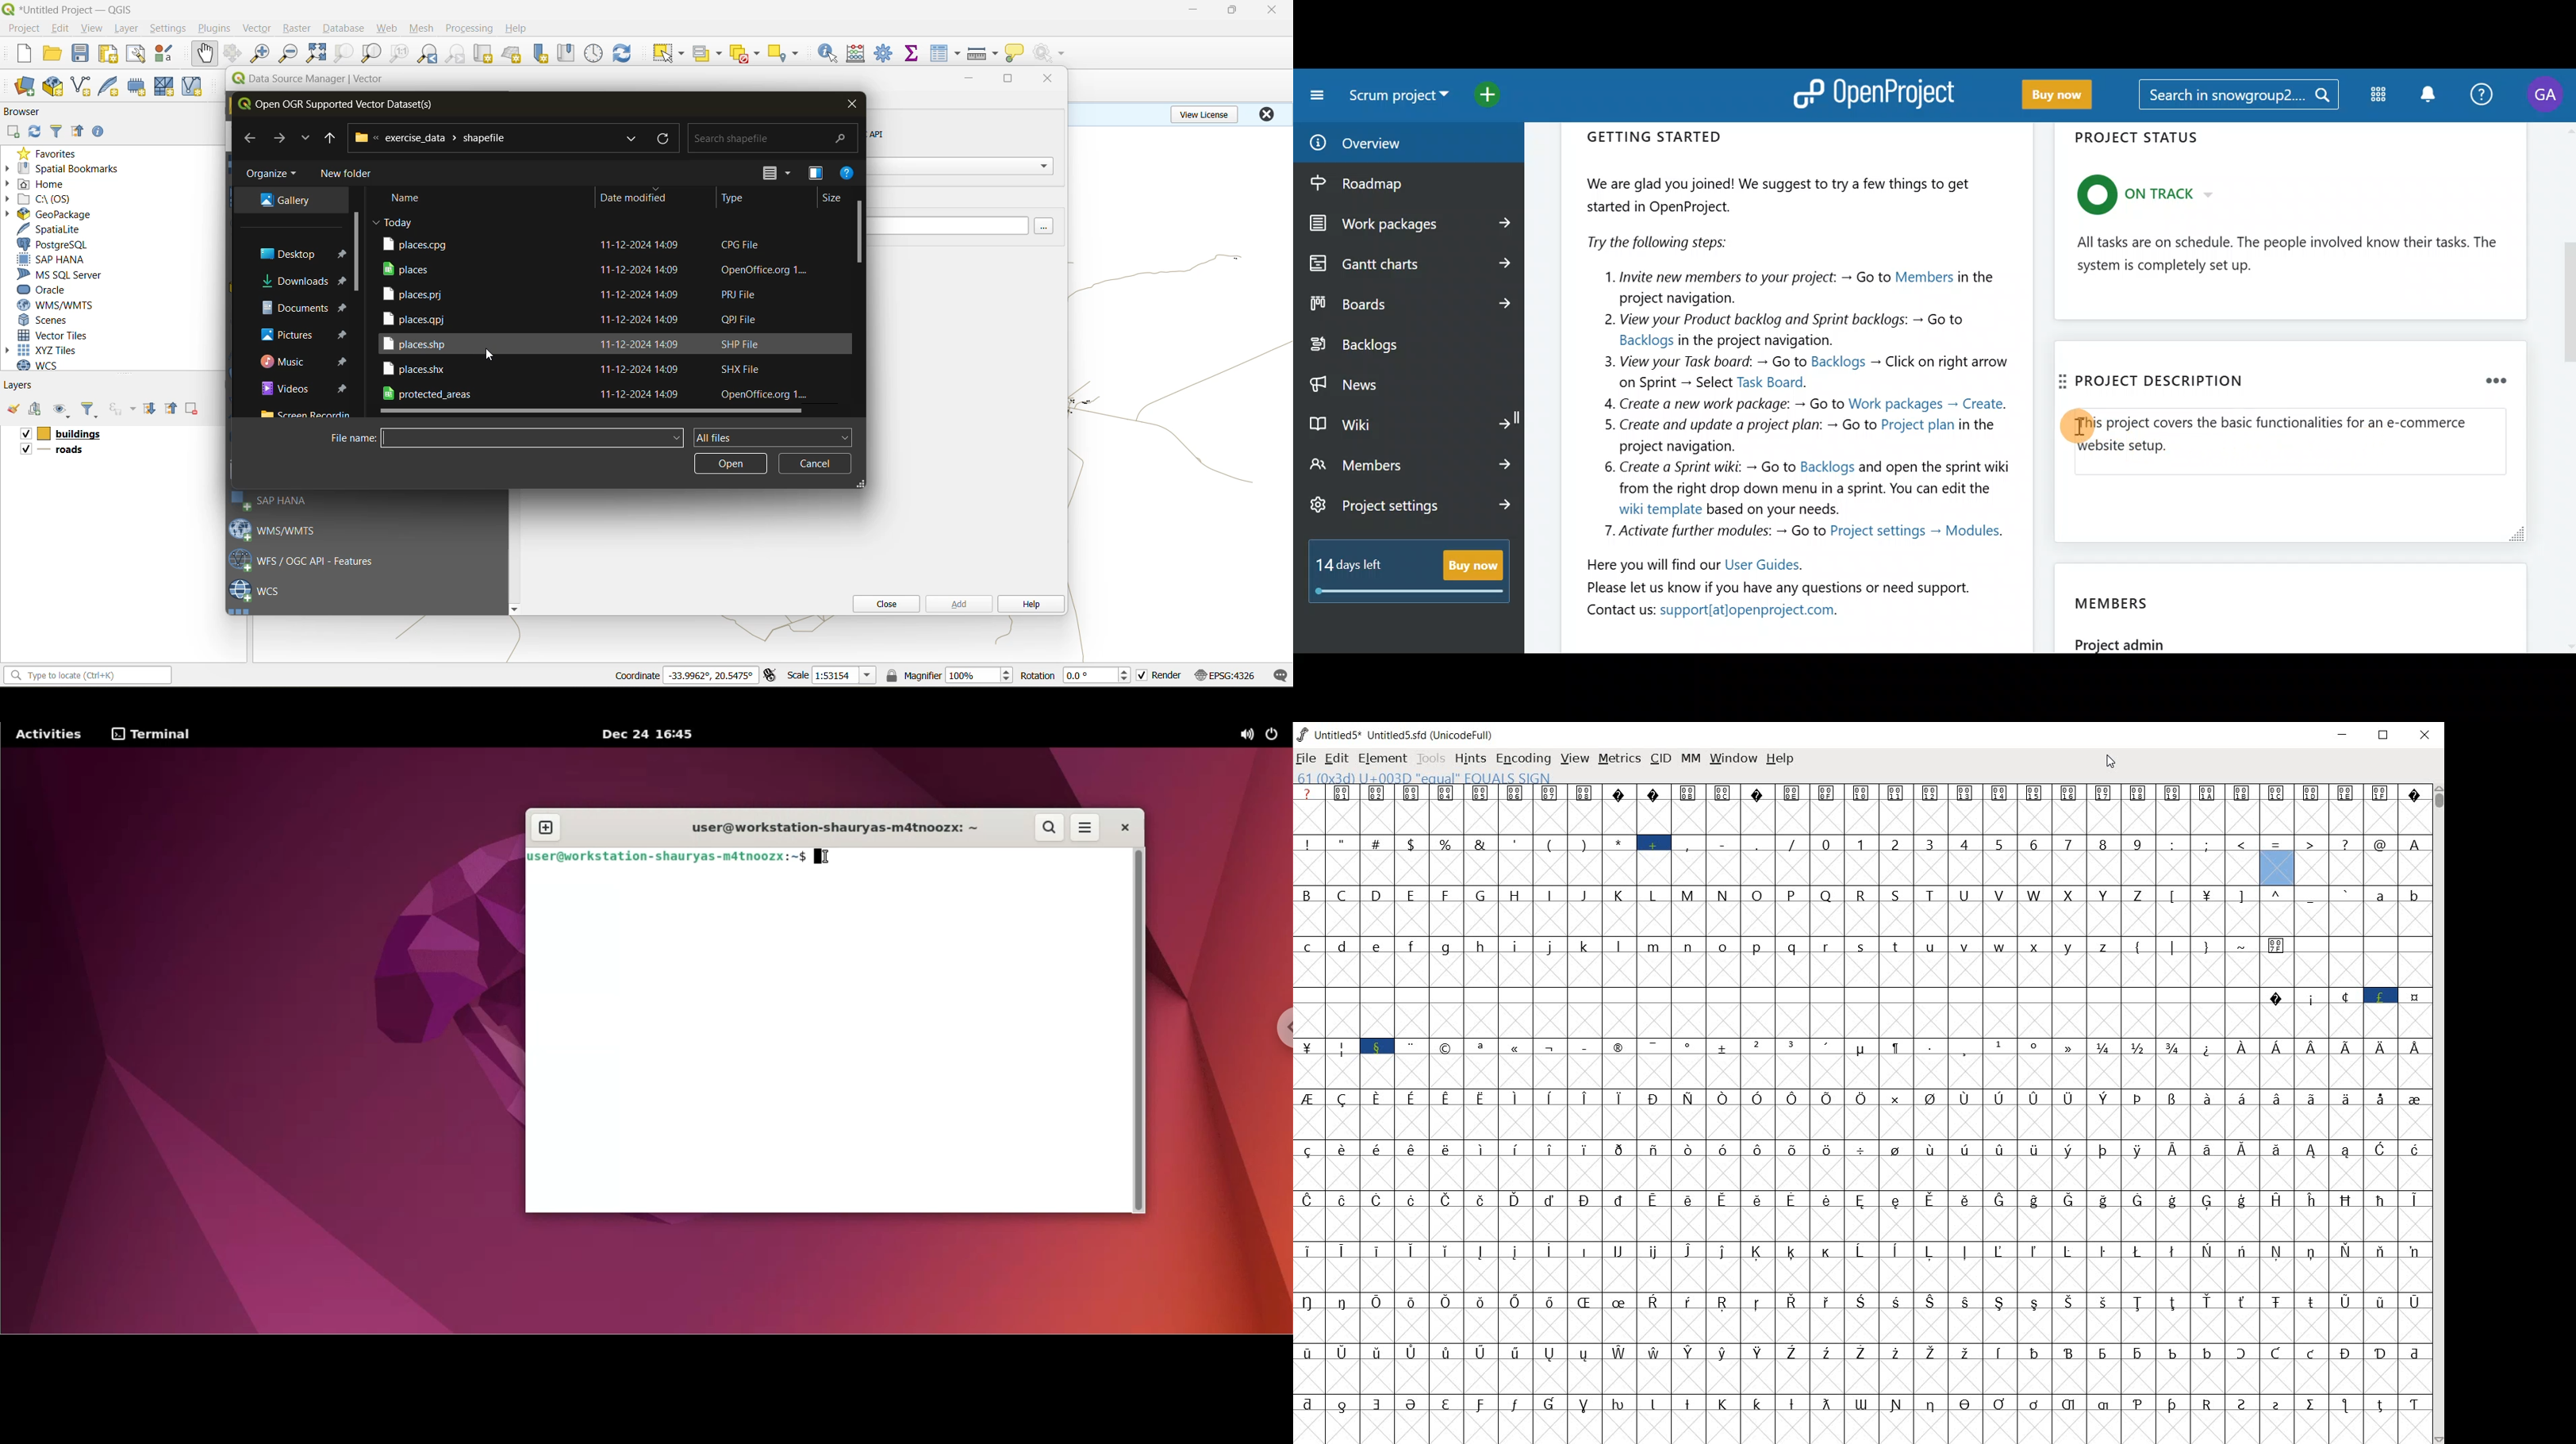  I want to click on filter, so click(59, 130).